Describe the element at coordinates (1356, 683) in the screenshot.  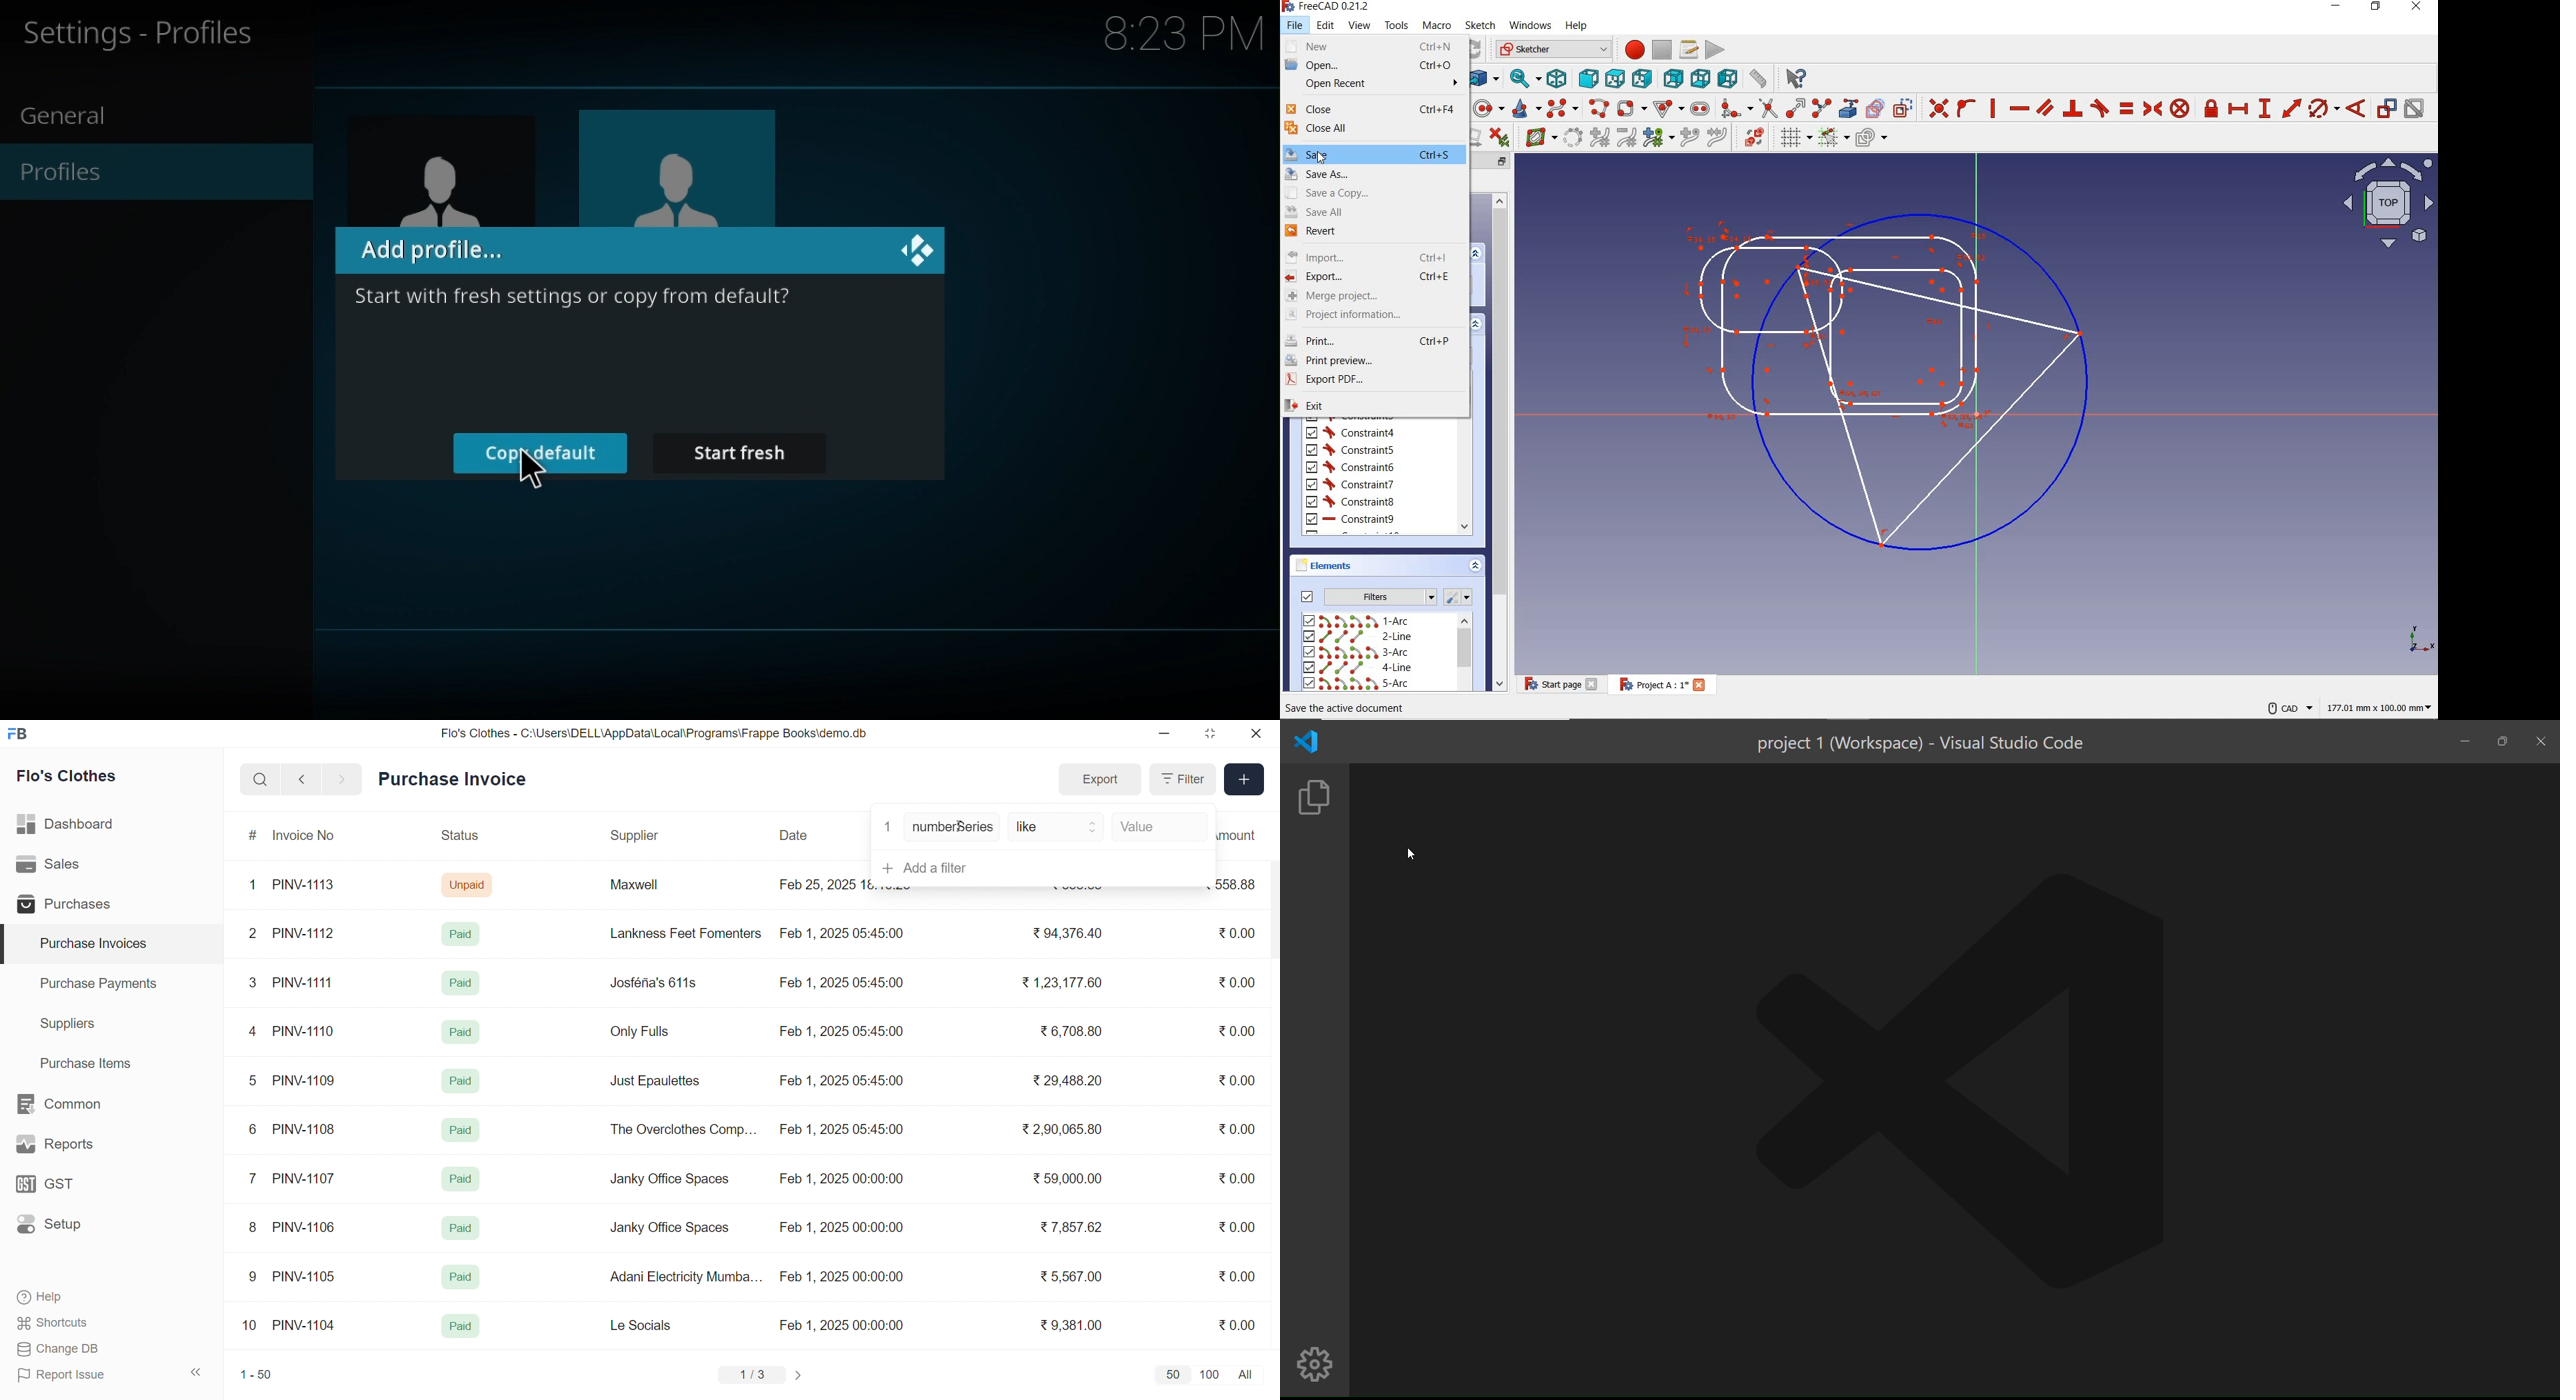
I see `5-arc` at that location.